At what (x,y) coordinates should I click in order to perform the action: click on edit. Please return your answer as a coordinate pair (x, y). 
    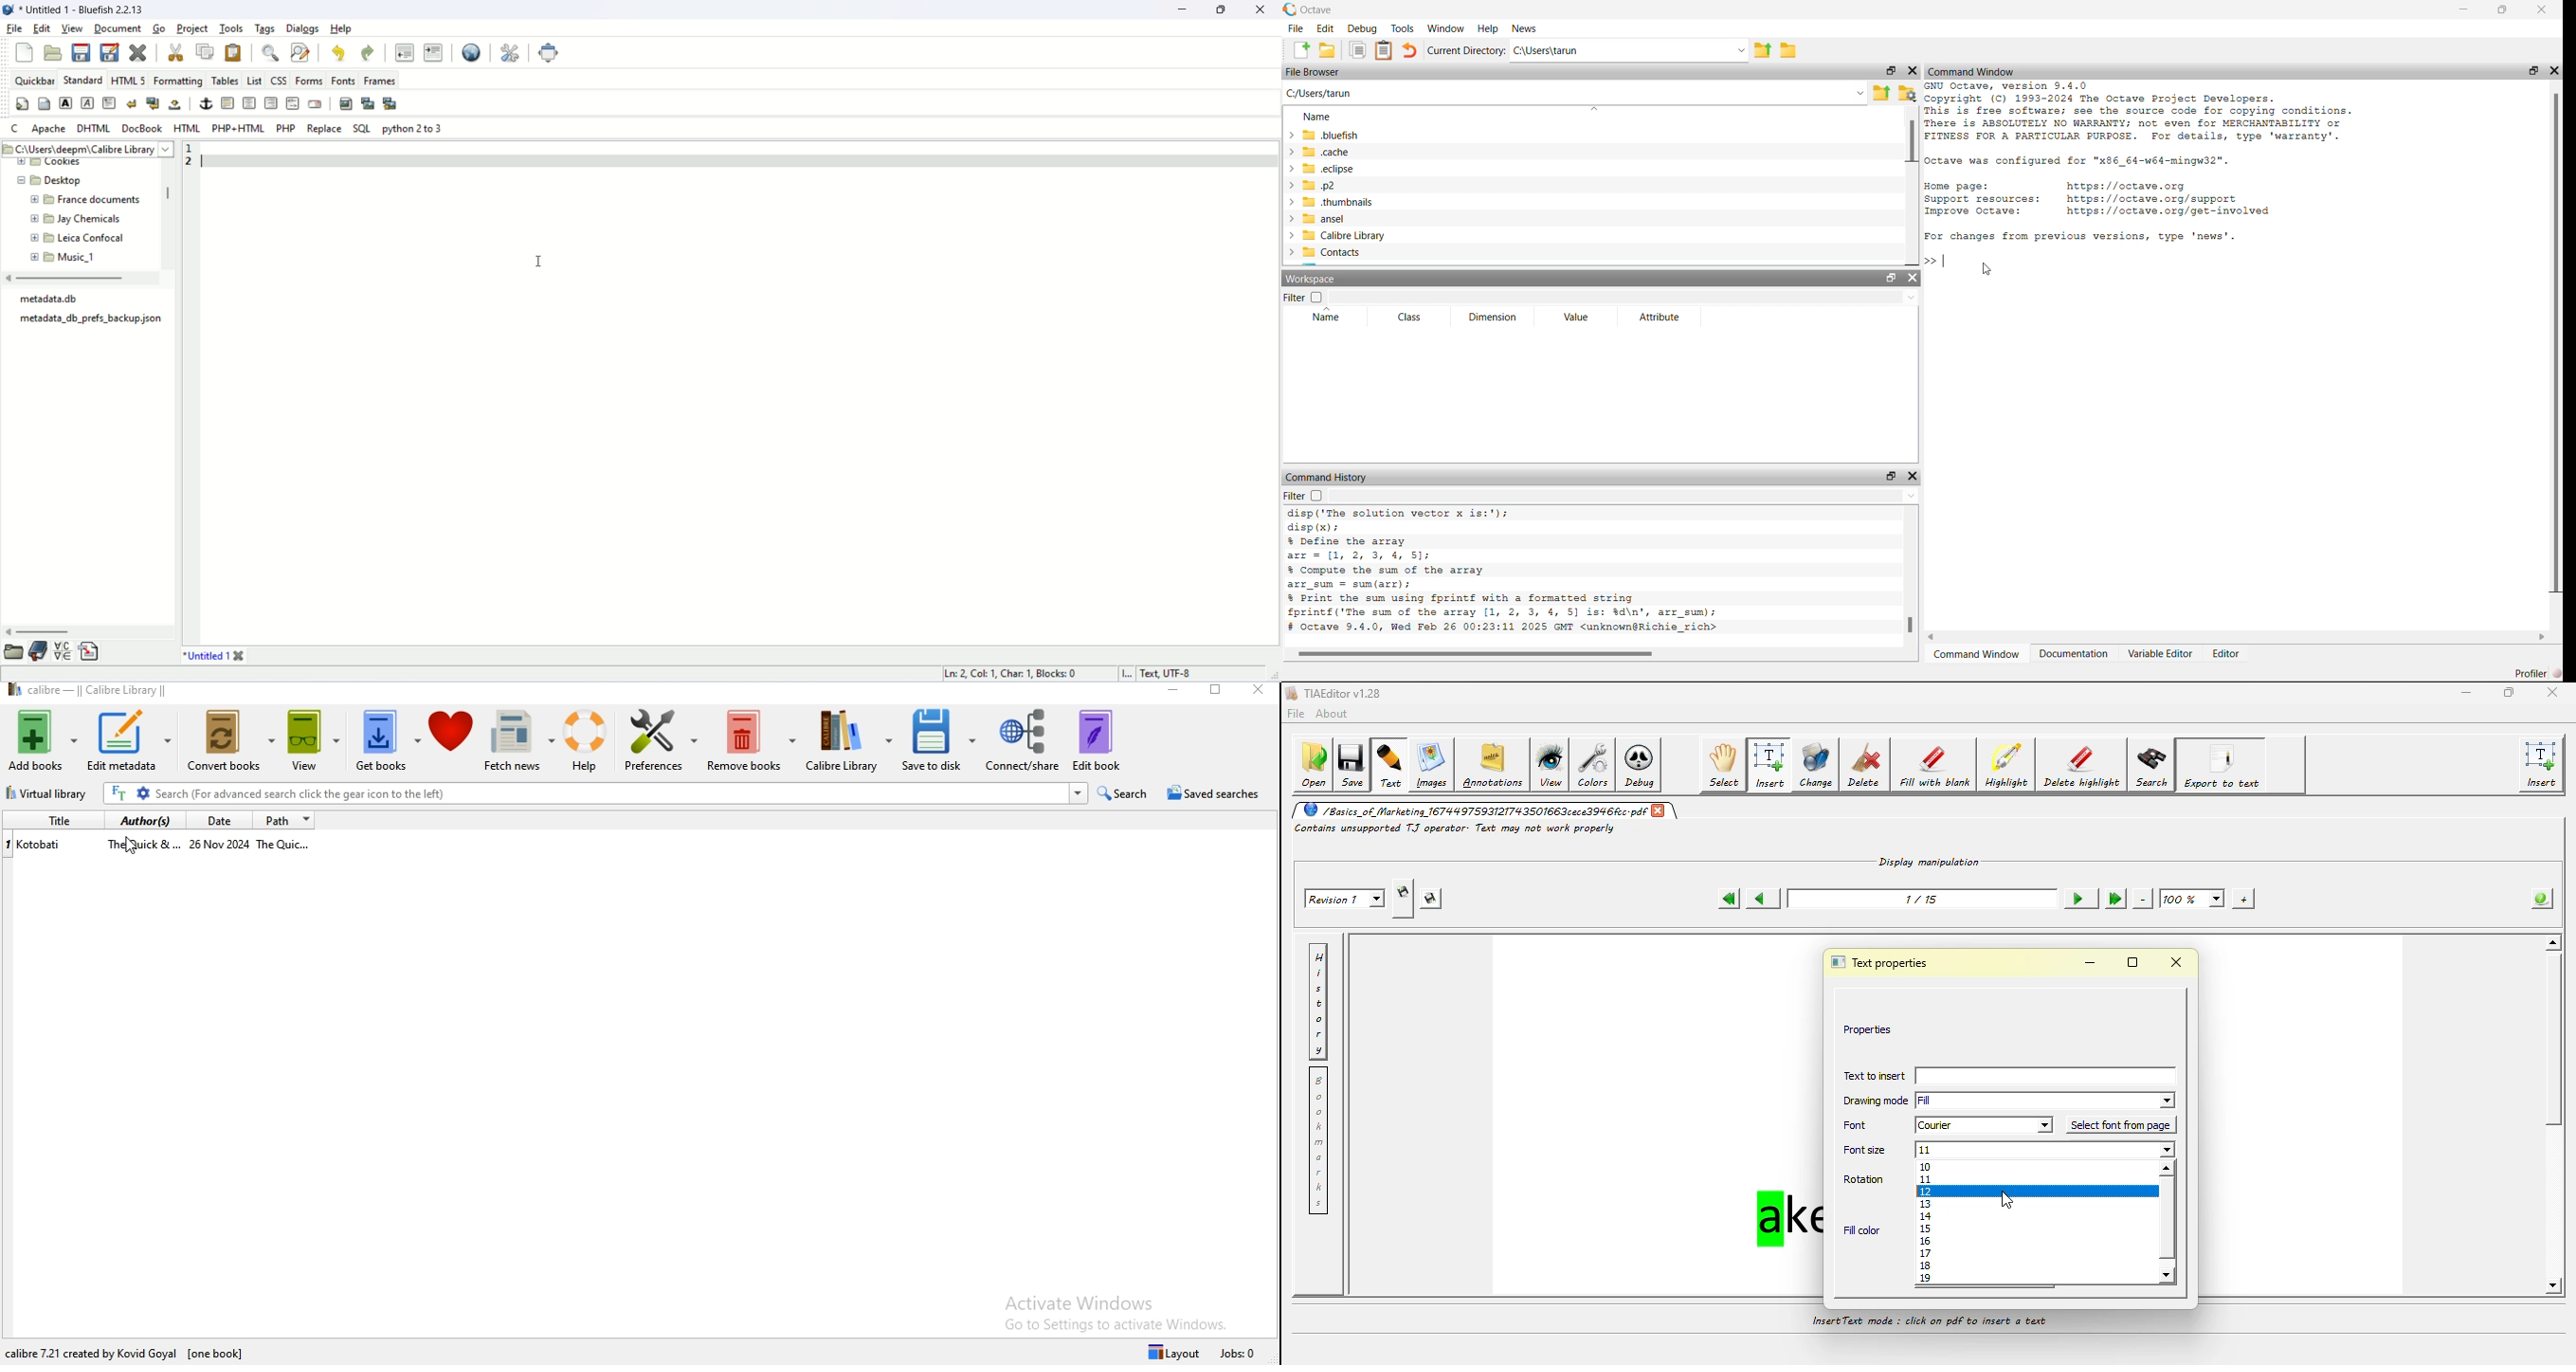
    Looking at the image, I should click on (41, 29).